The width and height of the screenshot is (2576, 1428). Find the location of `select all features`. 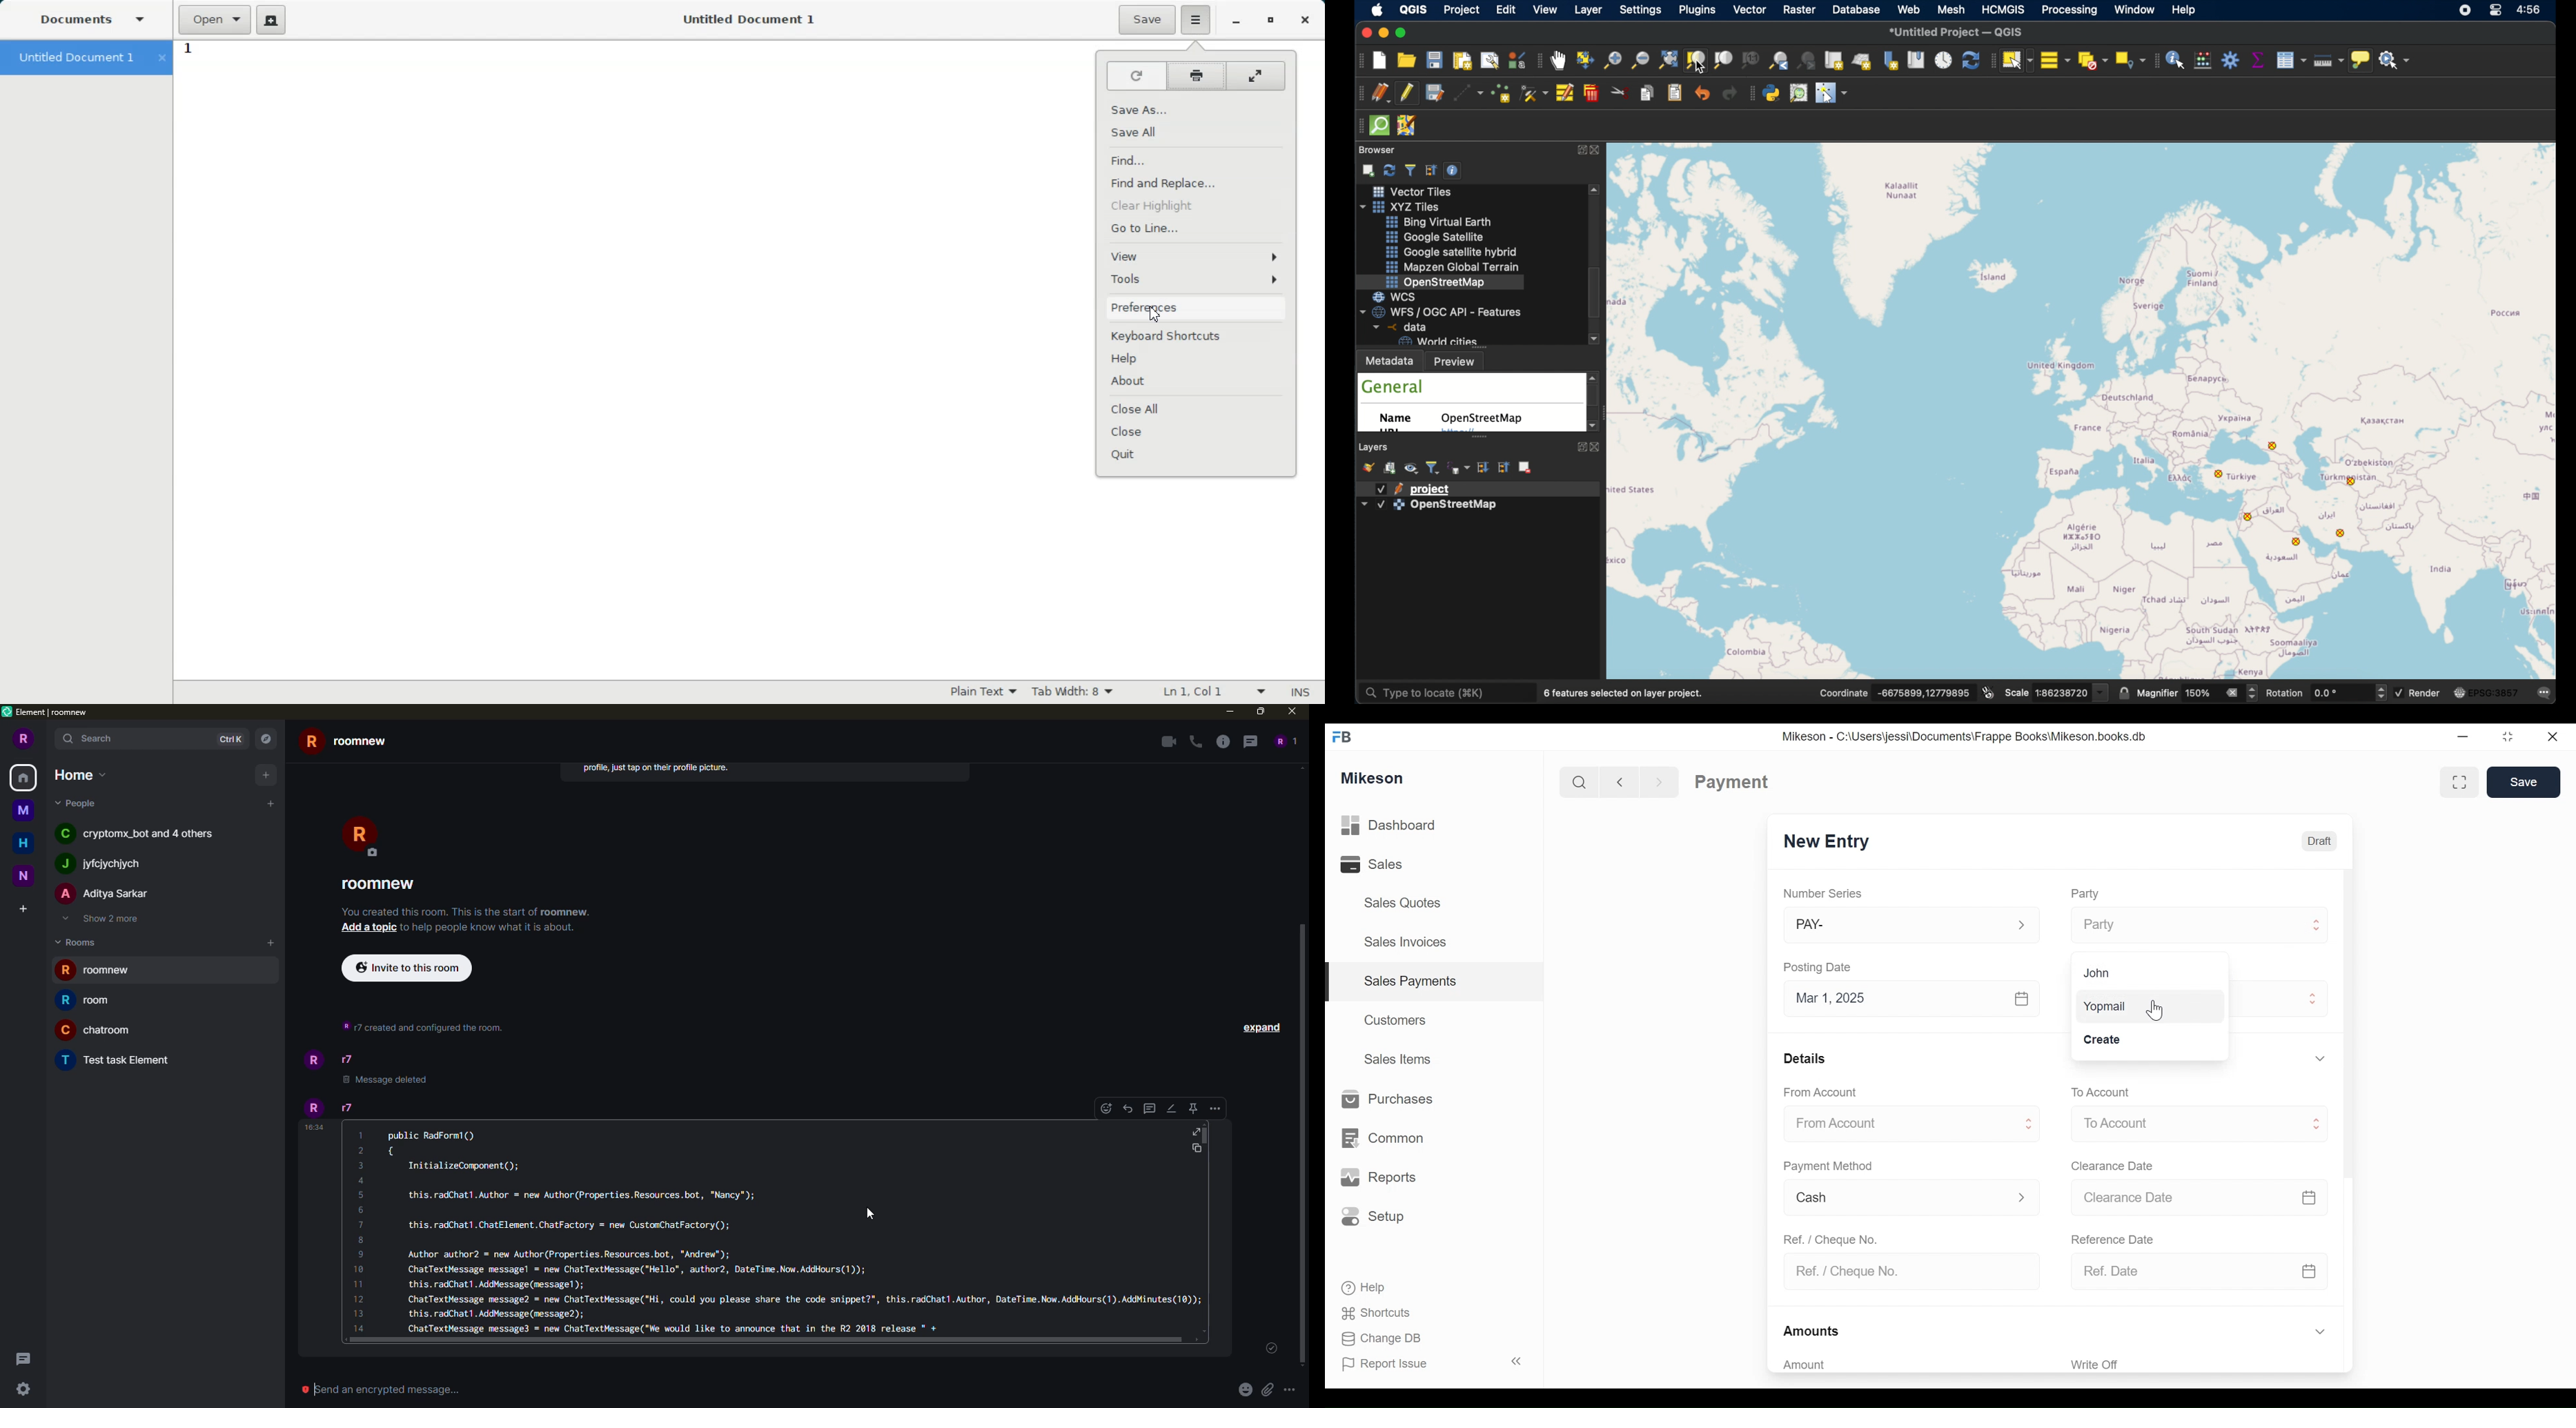

select all features is located at coordinates (2056, 59).